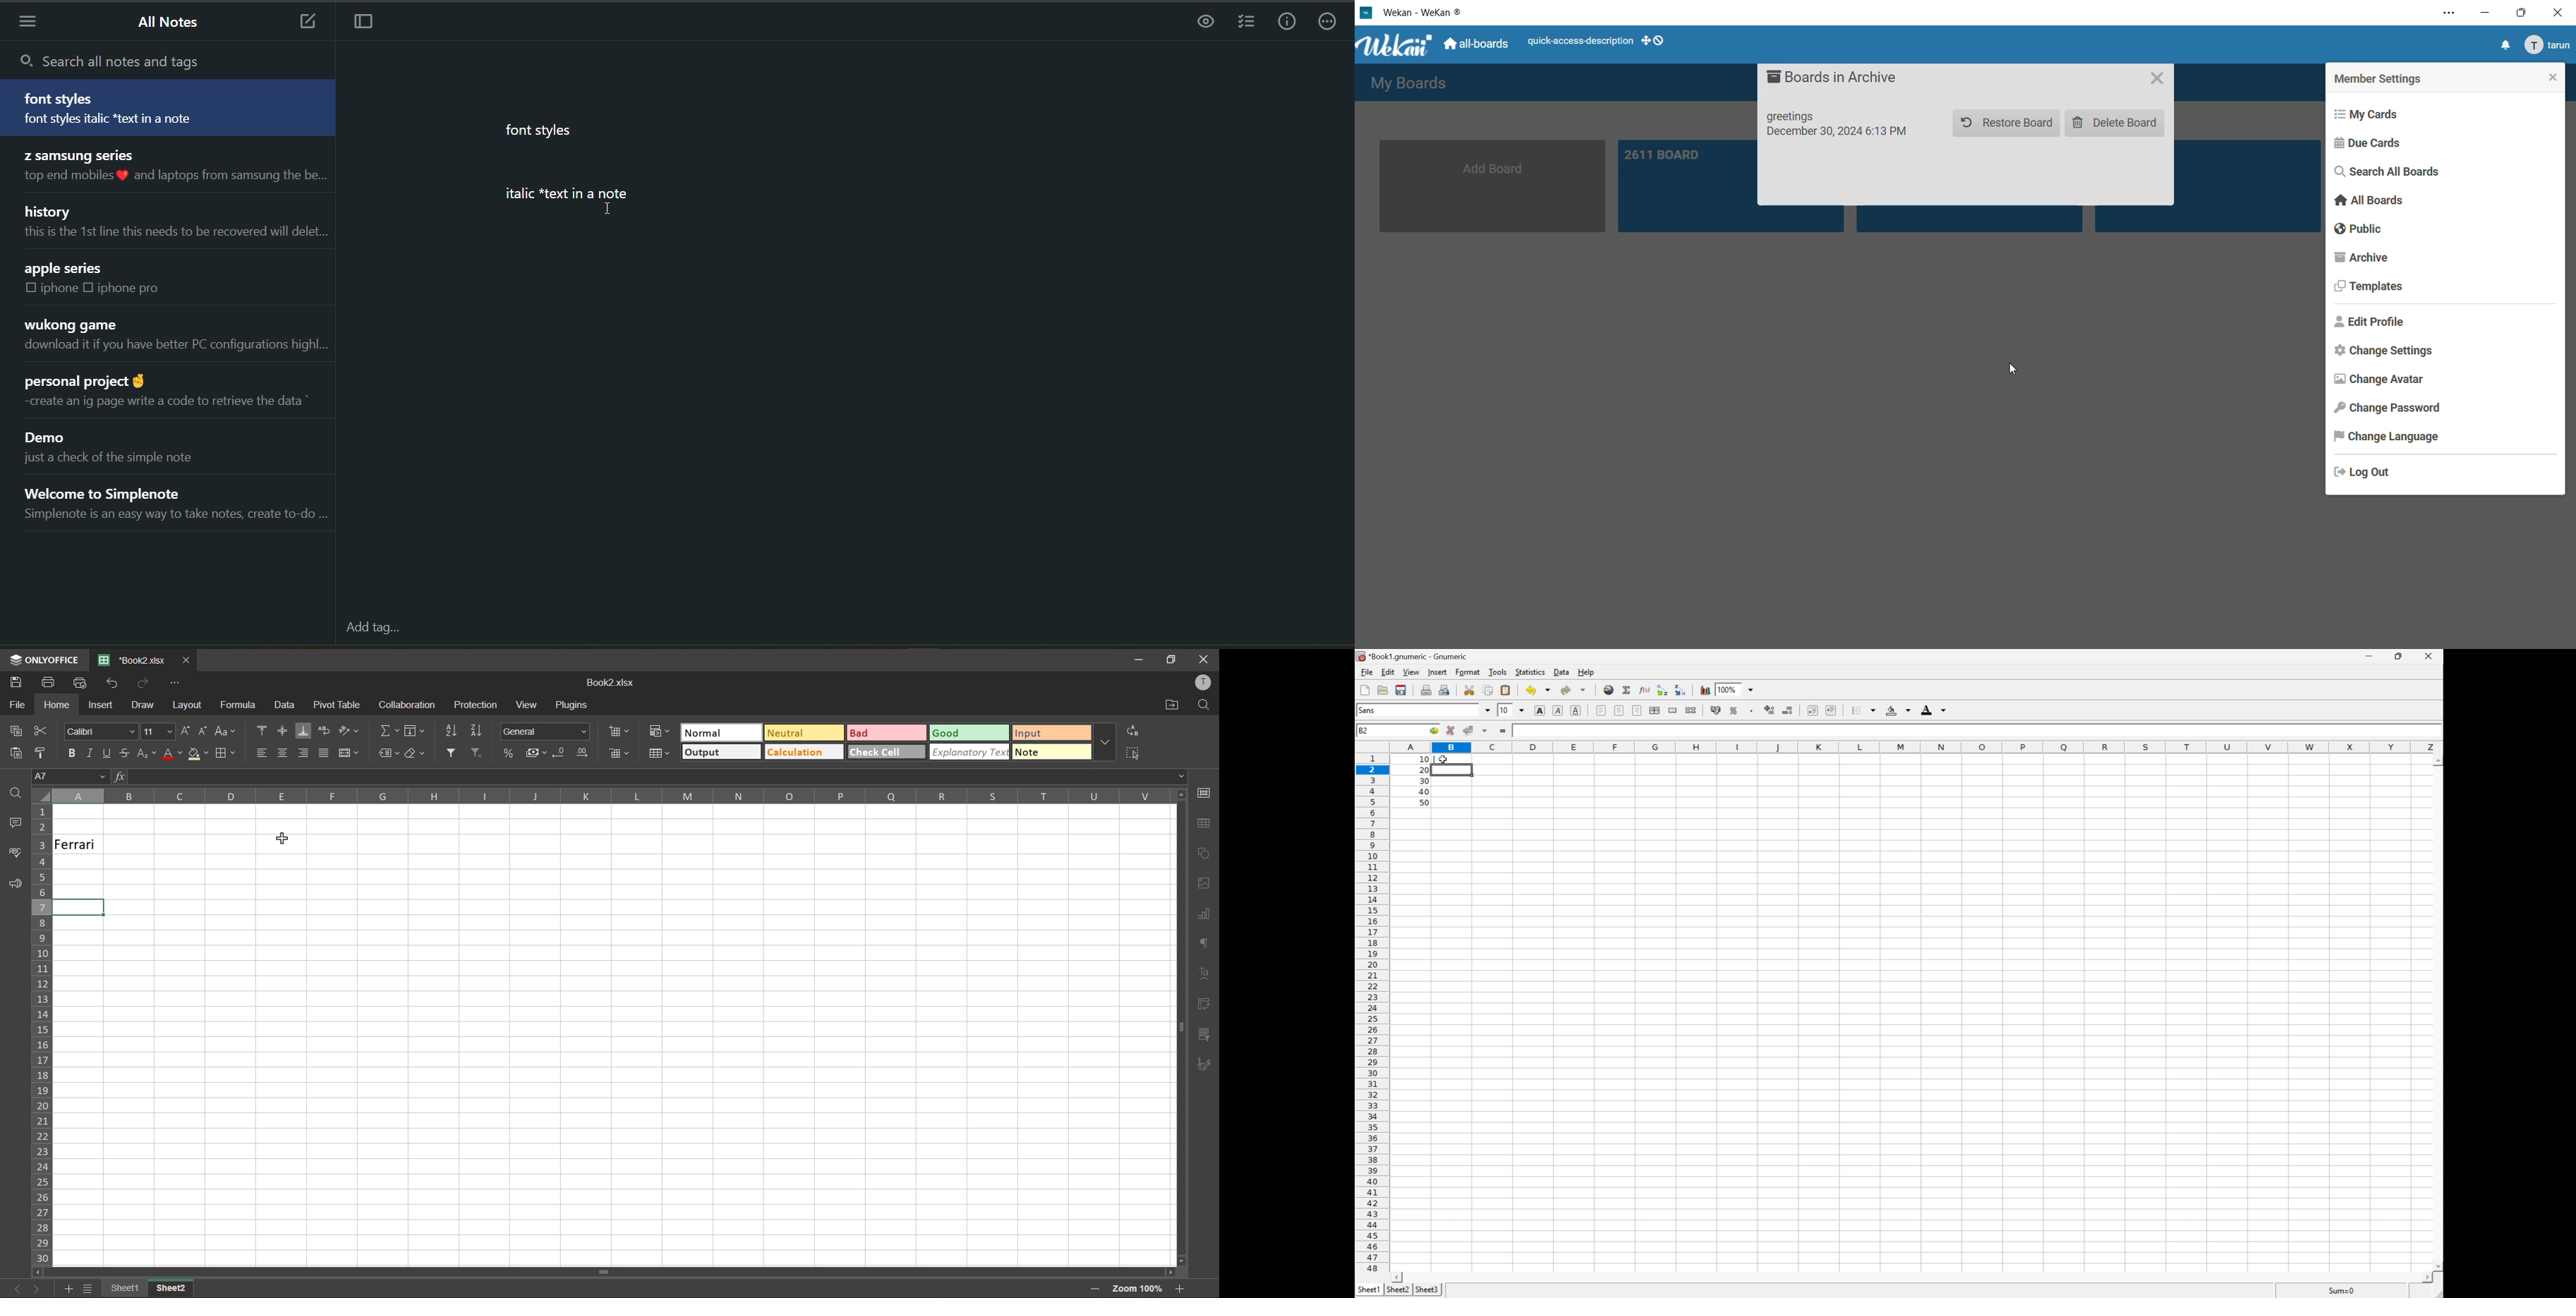 The image size is (2576, 1316). I want to click on sort ascending, so click(451, 732).